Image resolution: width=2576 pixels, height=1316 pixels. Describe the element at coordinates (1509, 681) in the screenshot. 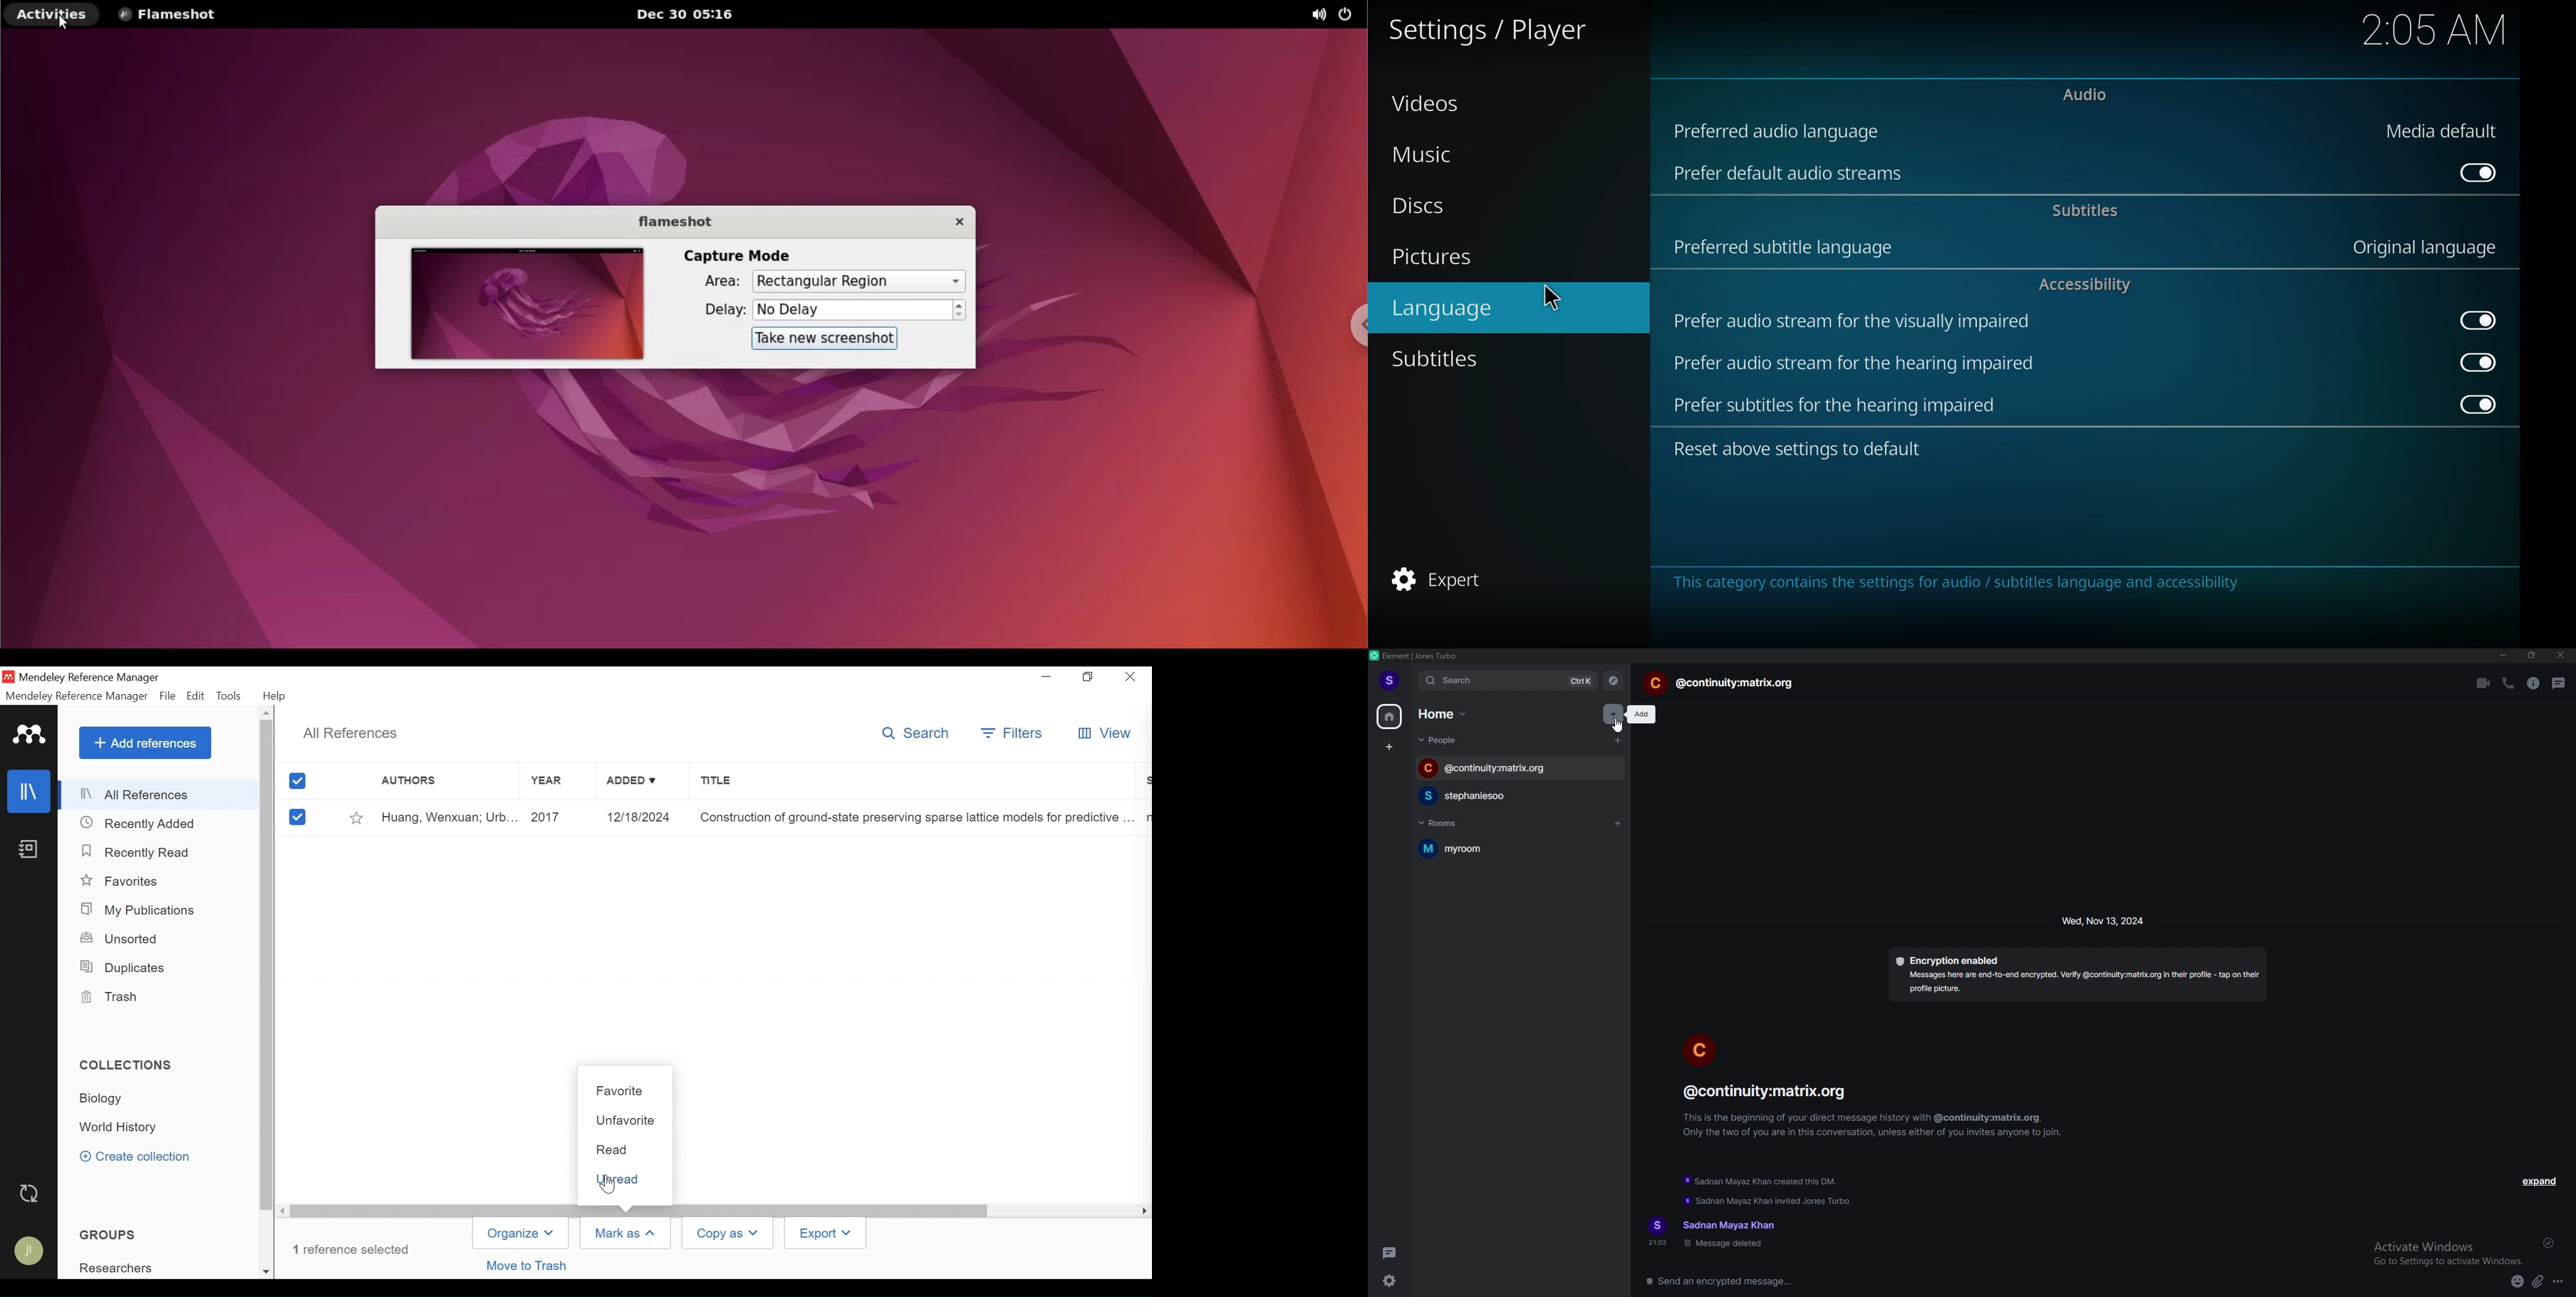

I see `search` at that location.